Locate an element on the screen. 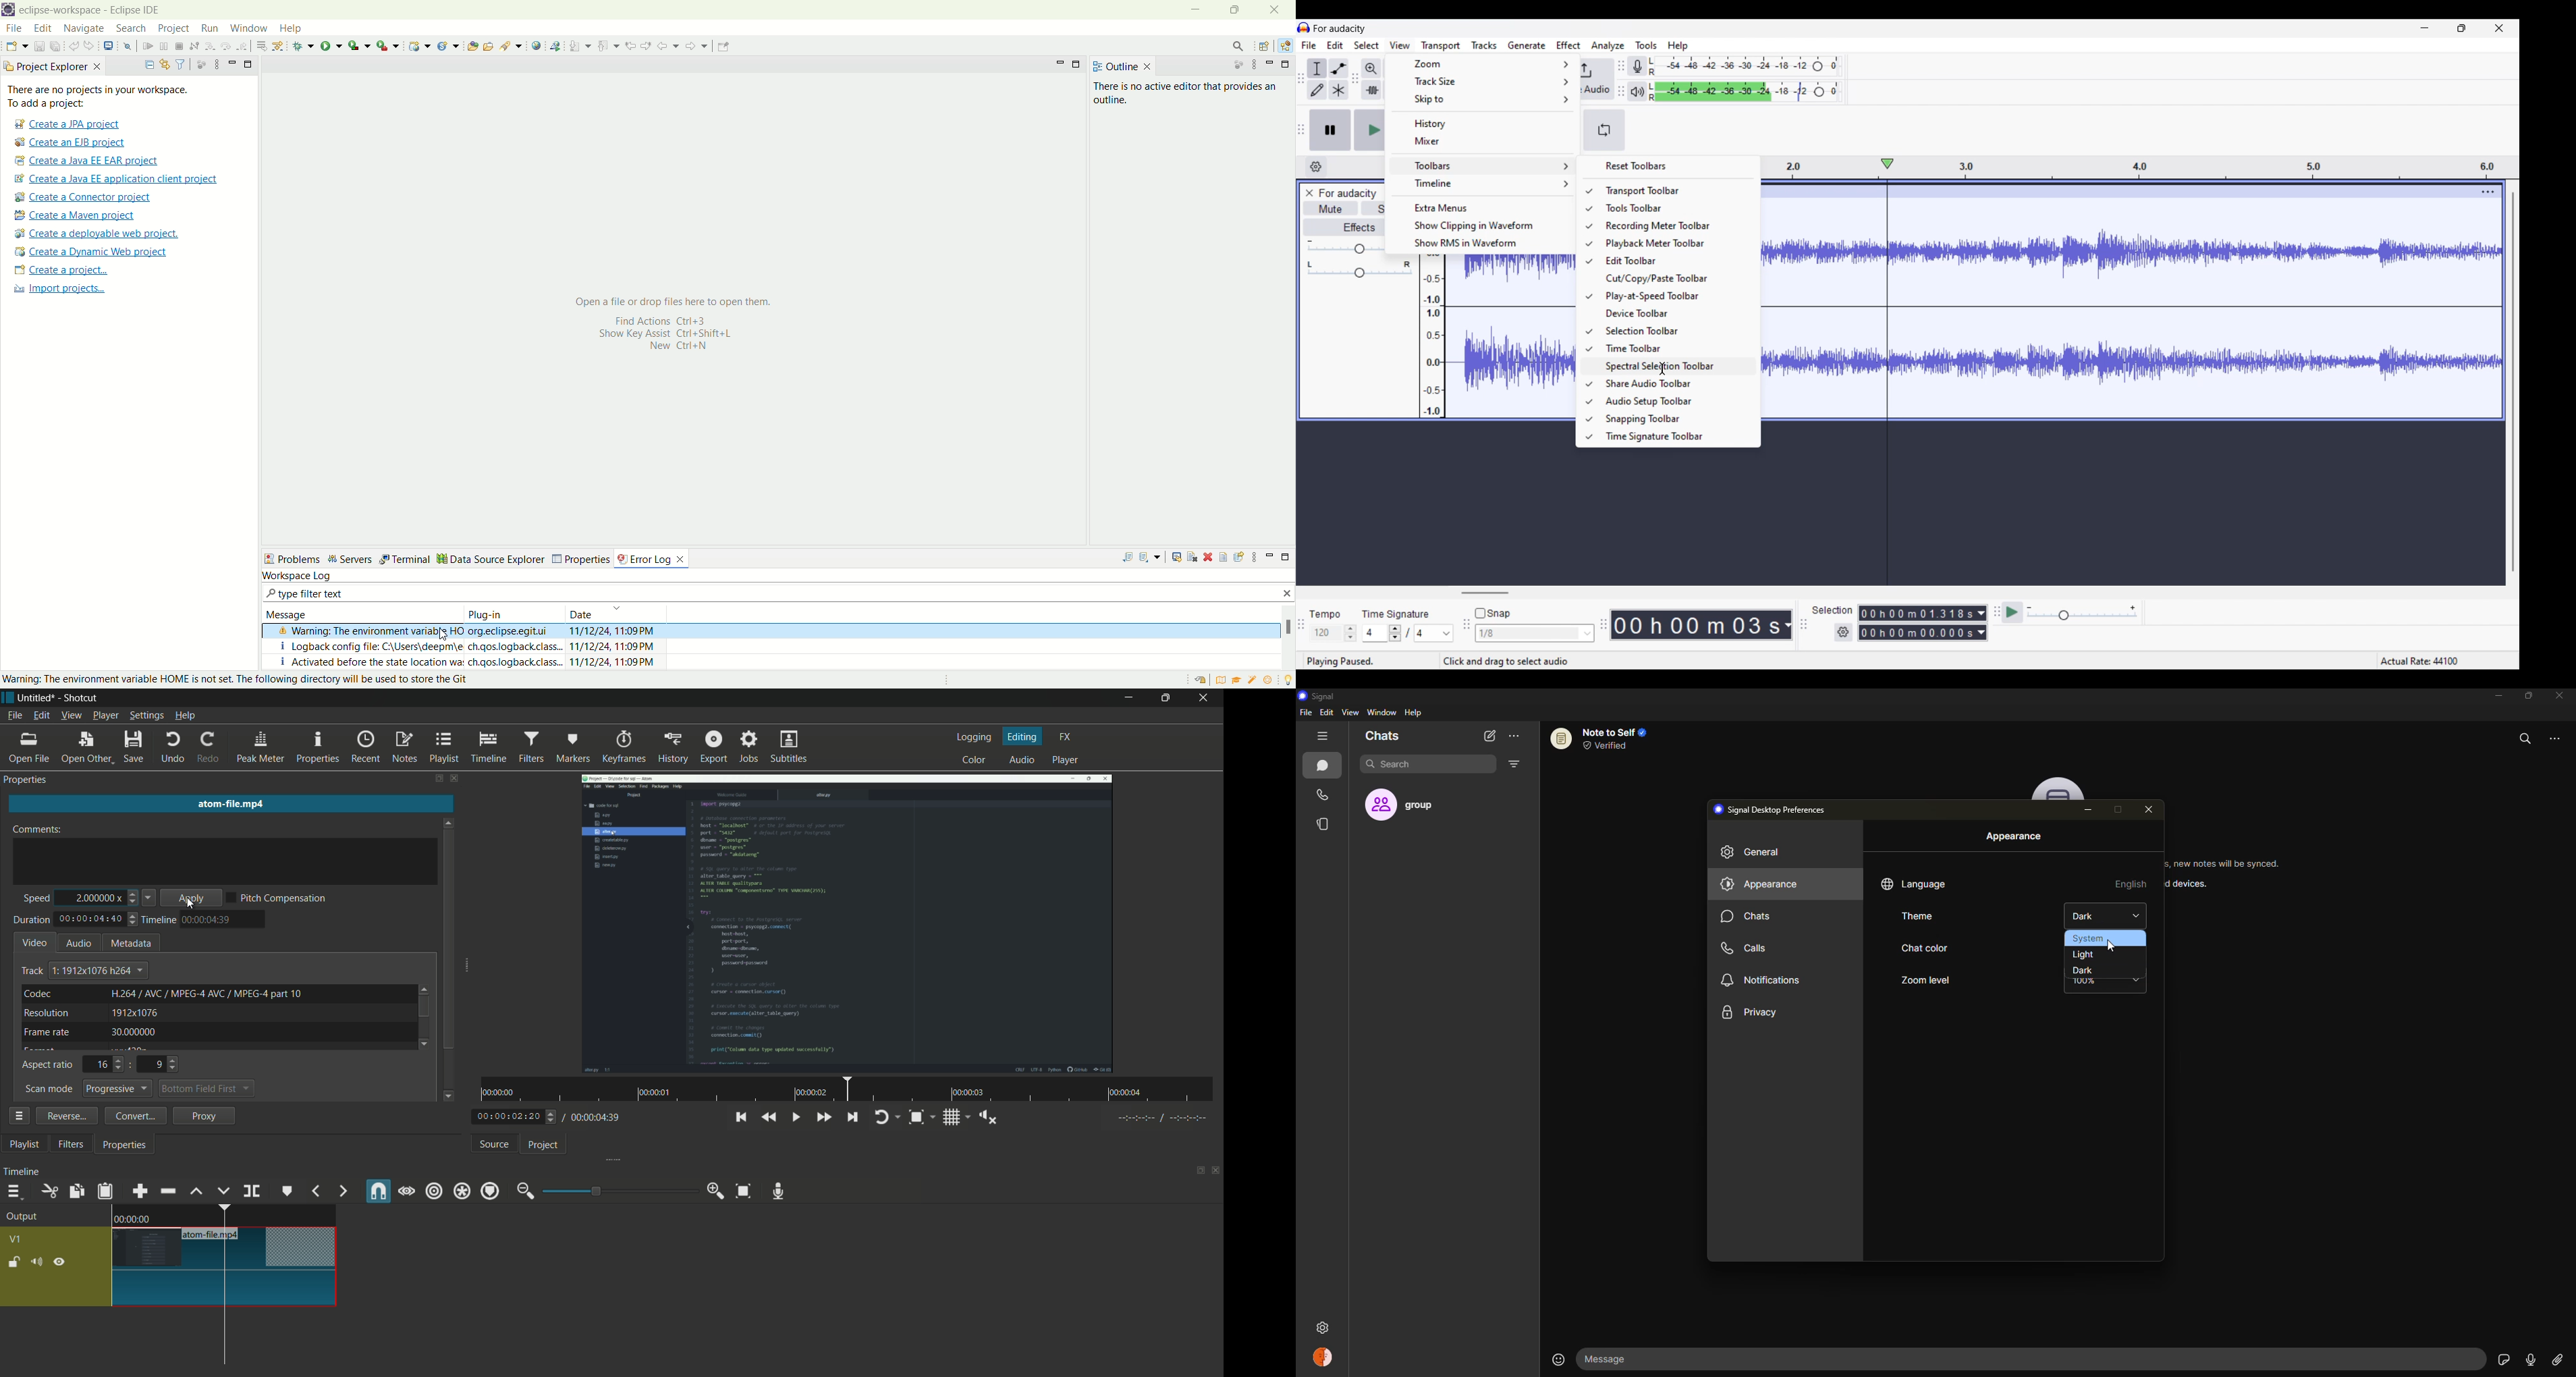  create a dynamic web project is located at coordinates (419, 45).